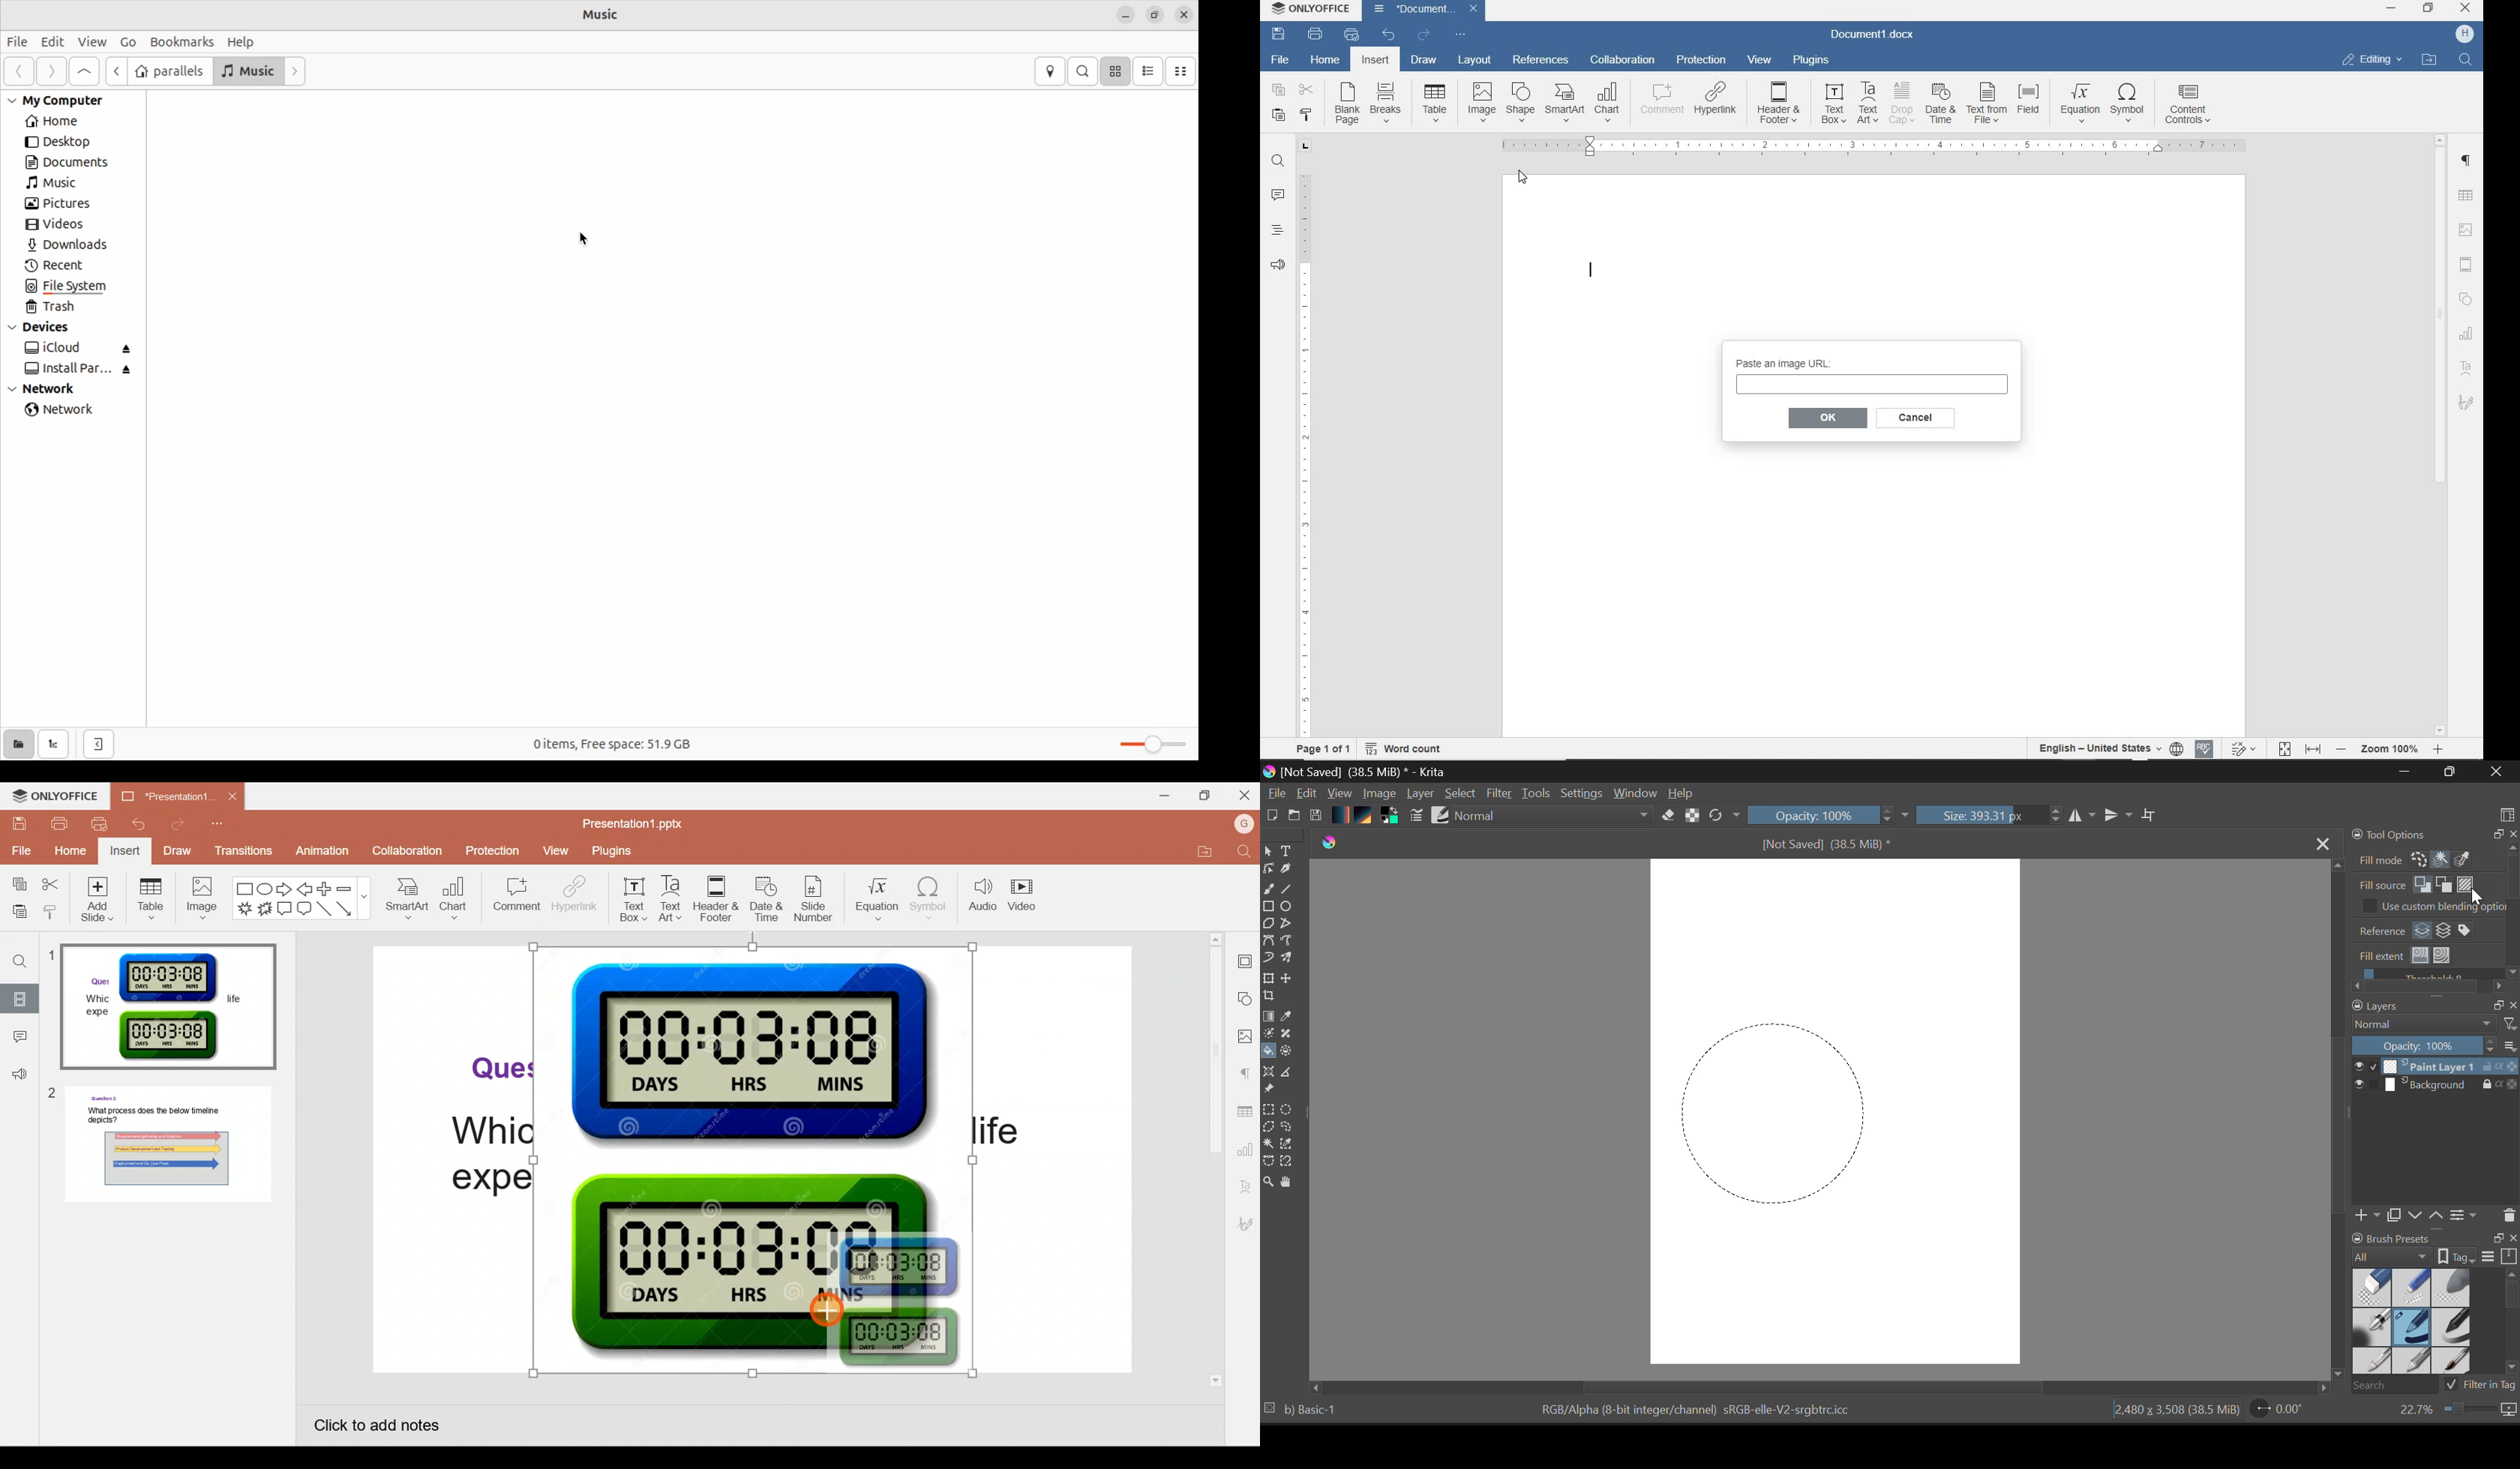  What do you see at coordinates (16, 957) in the screenshot?
I see `Find` at bounding box center [16, 957].